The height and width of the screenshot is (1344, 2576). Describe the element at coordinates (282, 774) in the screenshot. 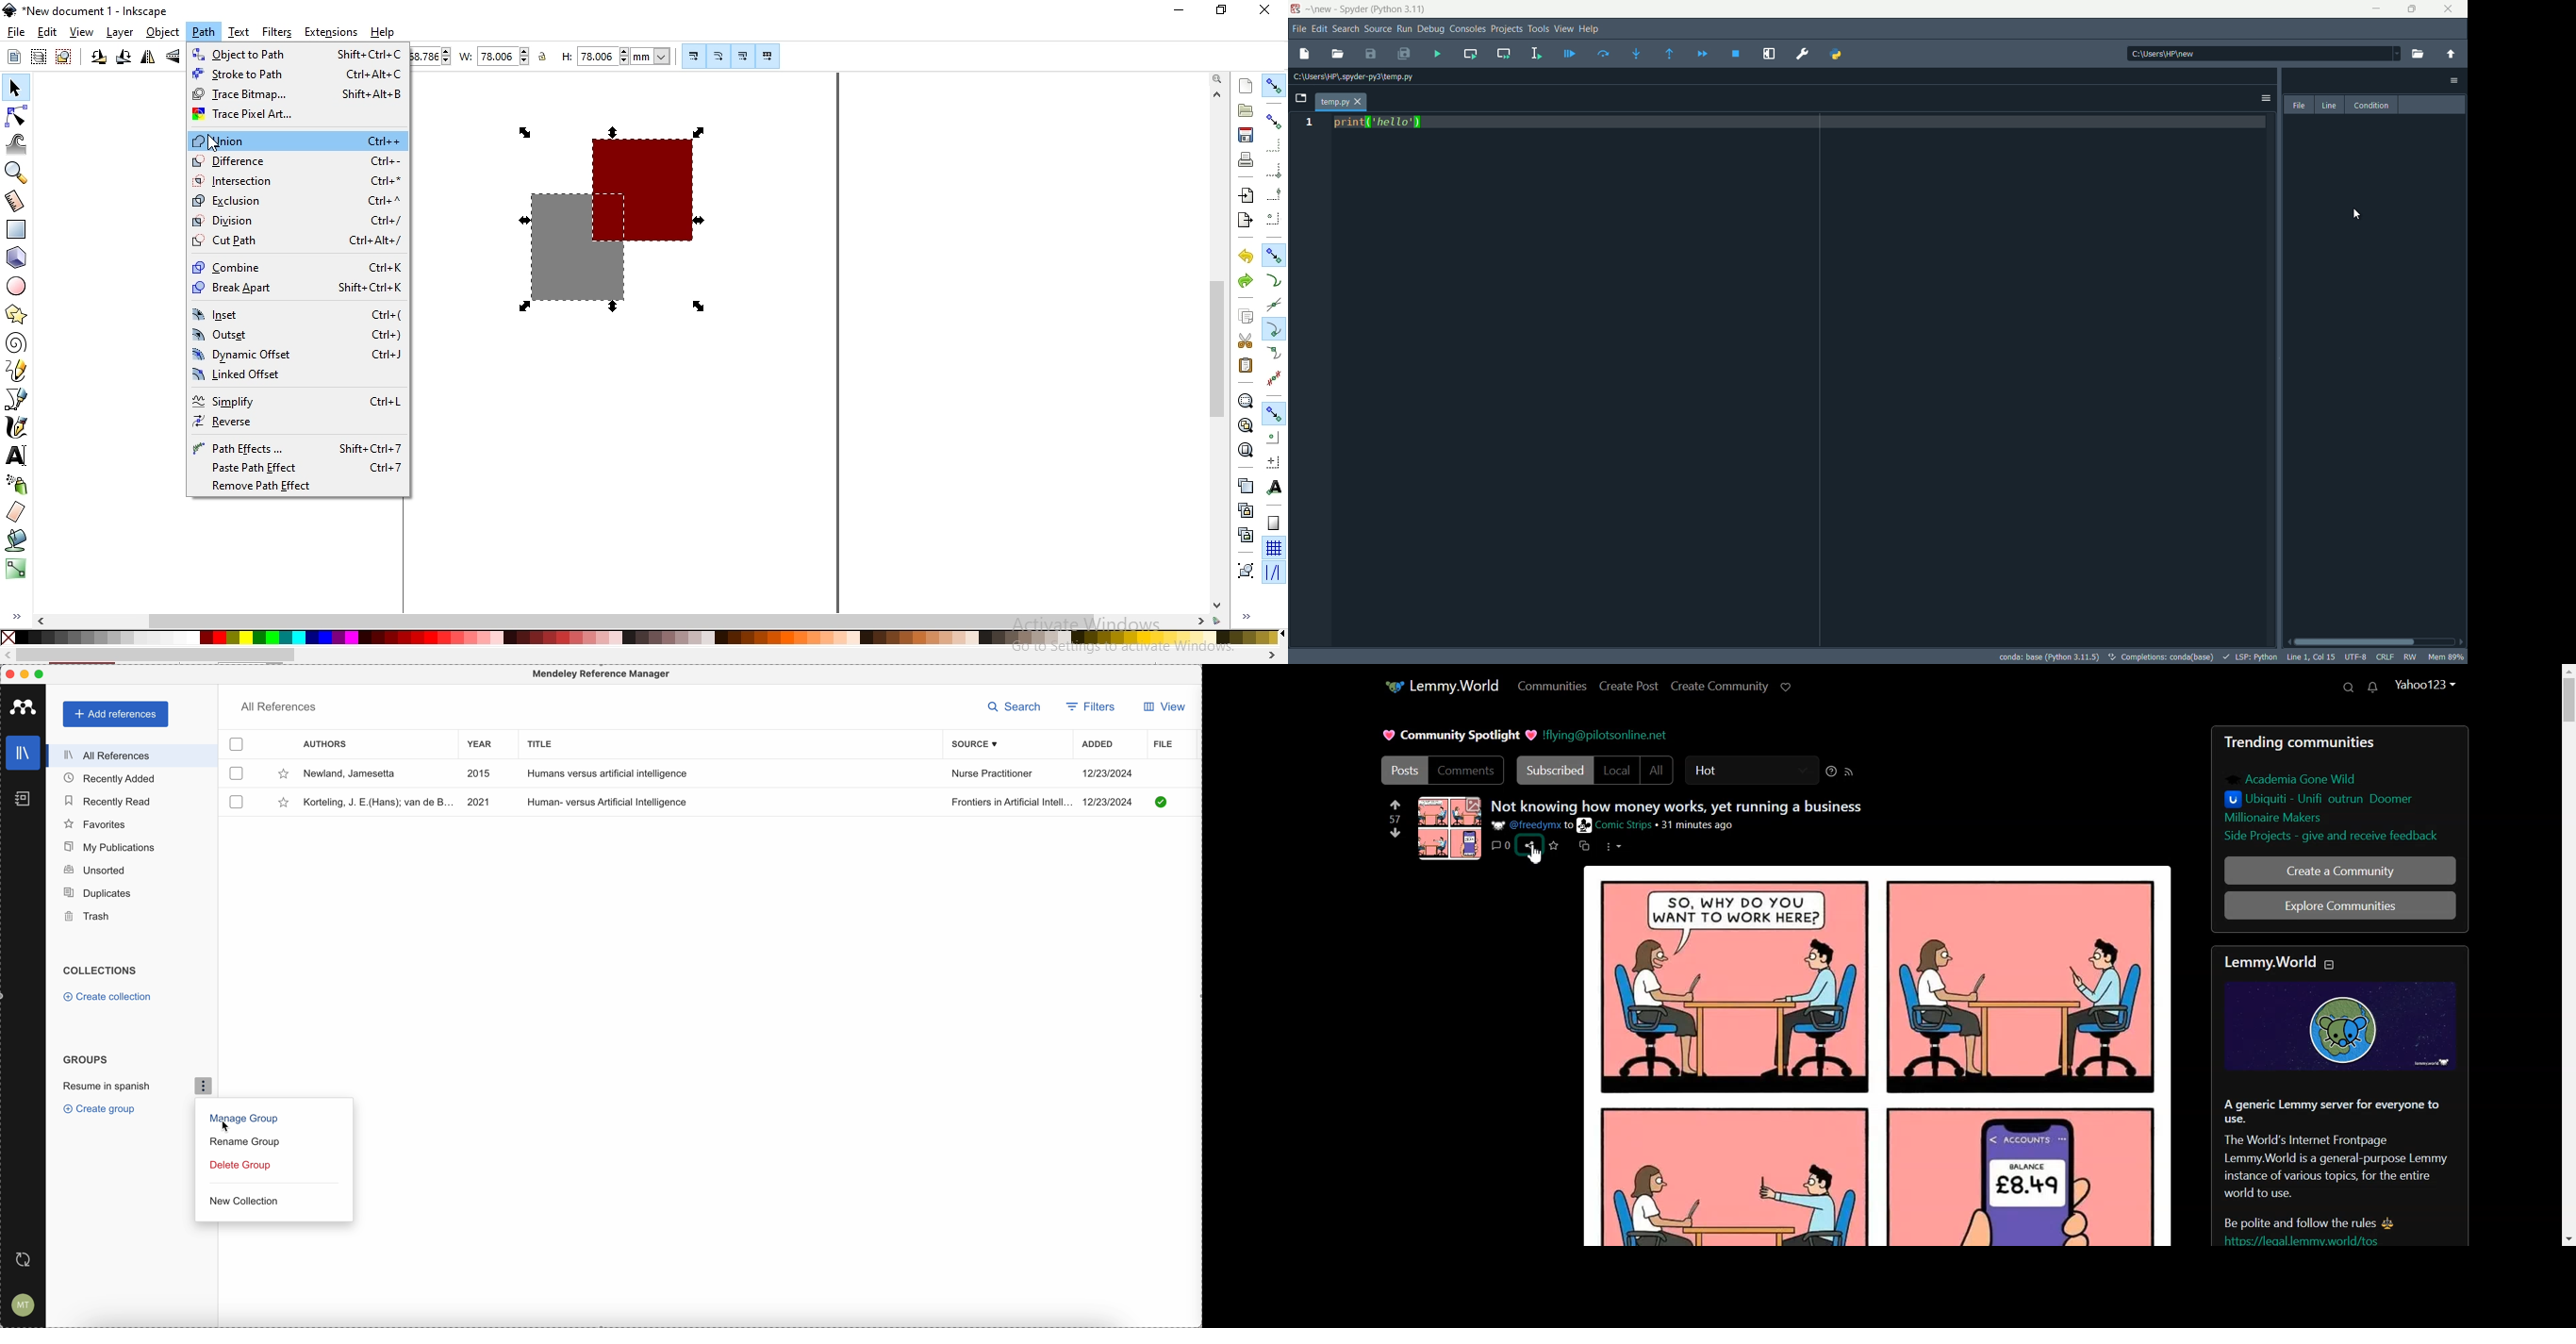

I see `favorite` at that location.